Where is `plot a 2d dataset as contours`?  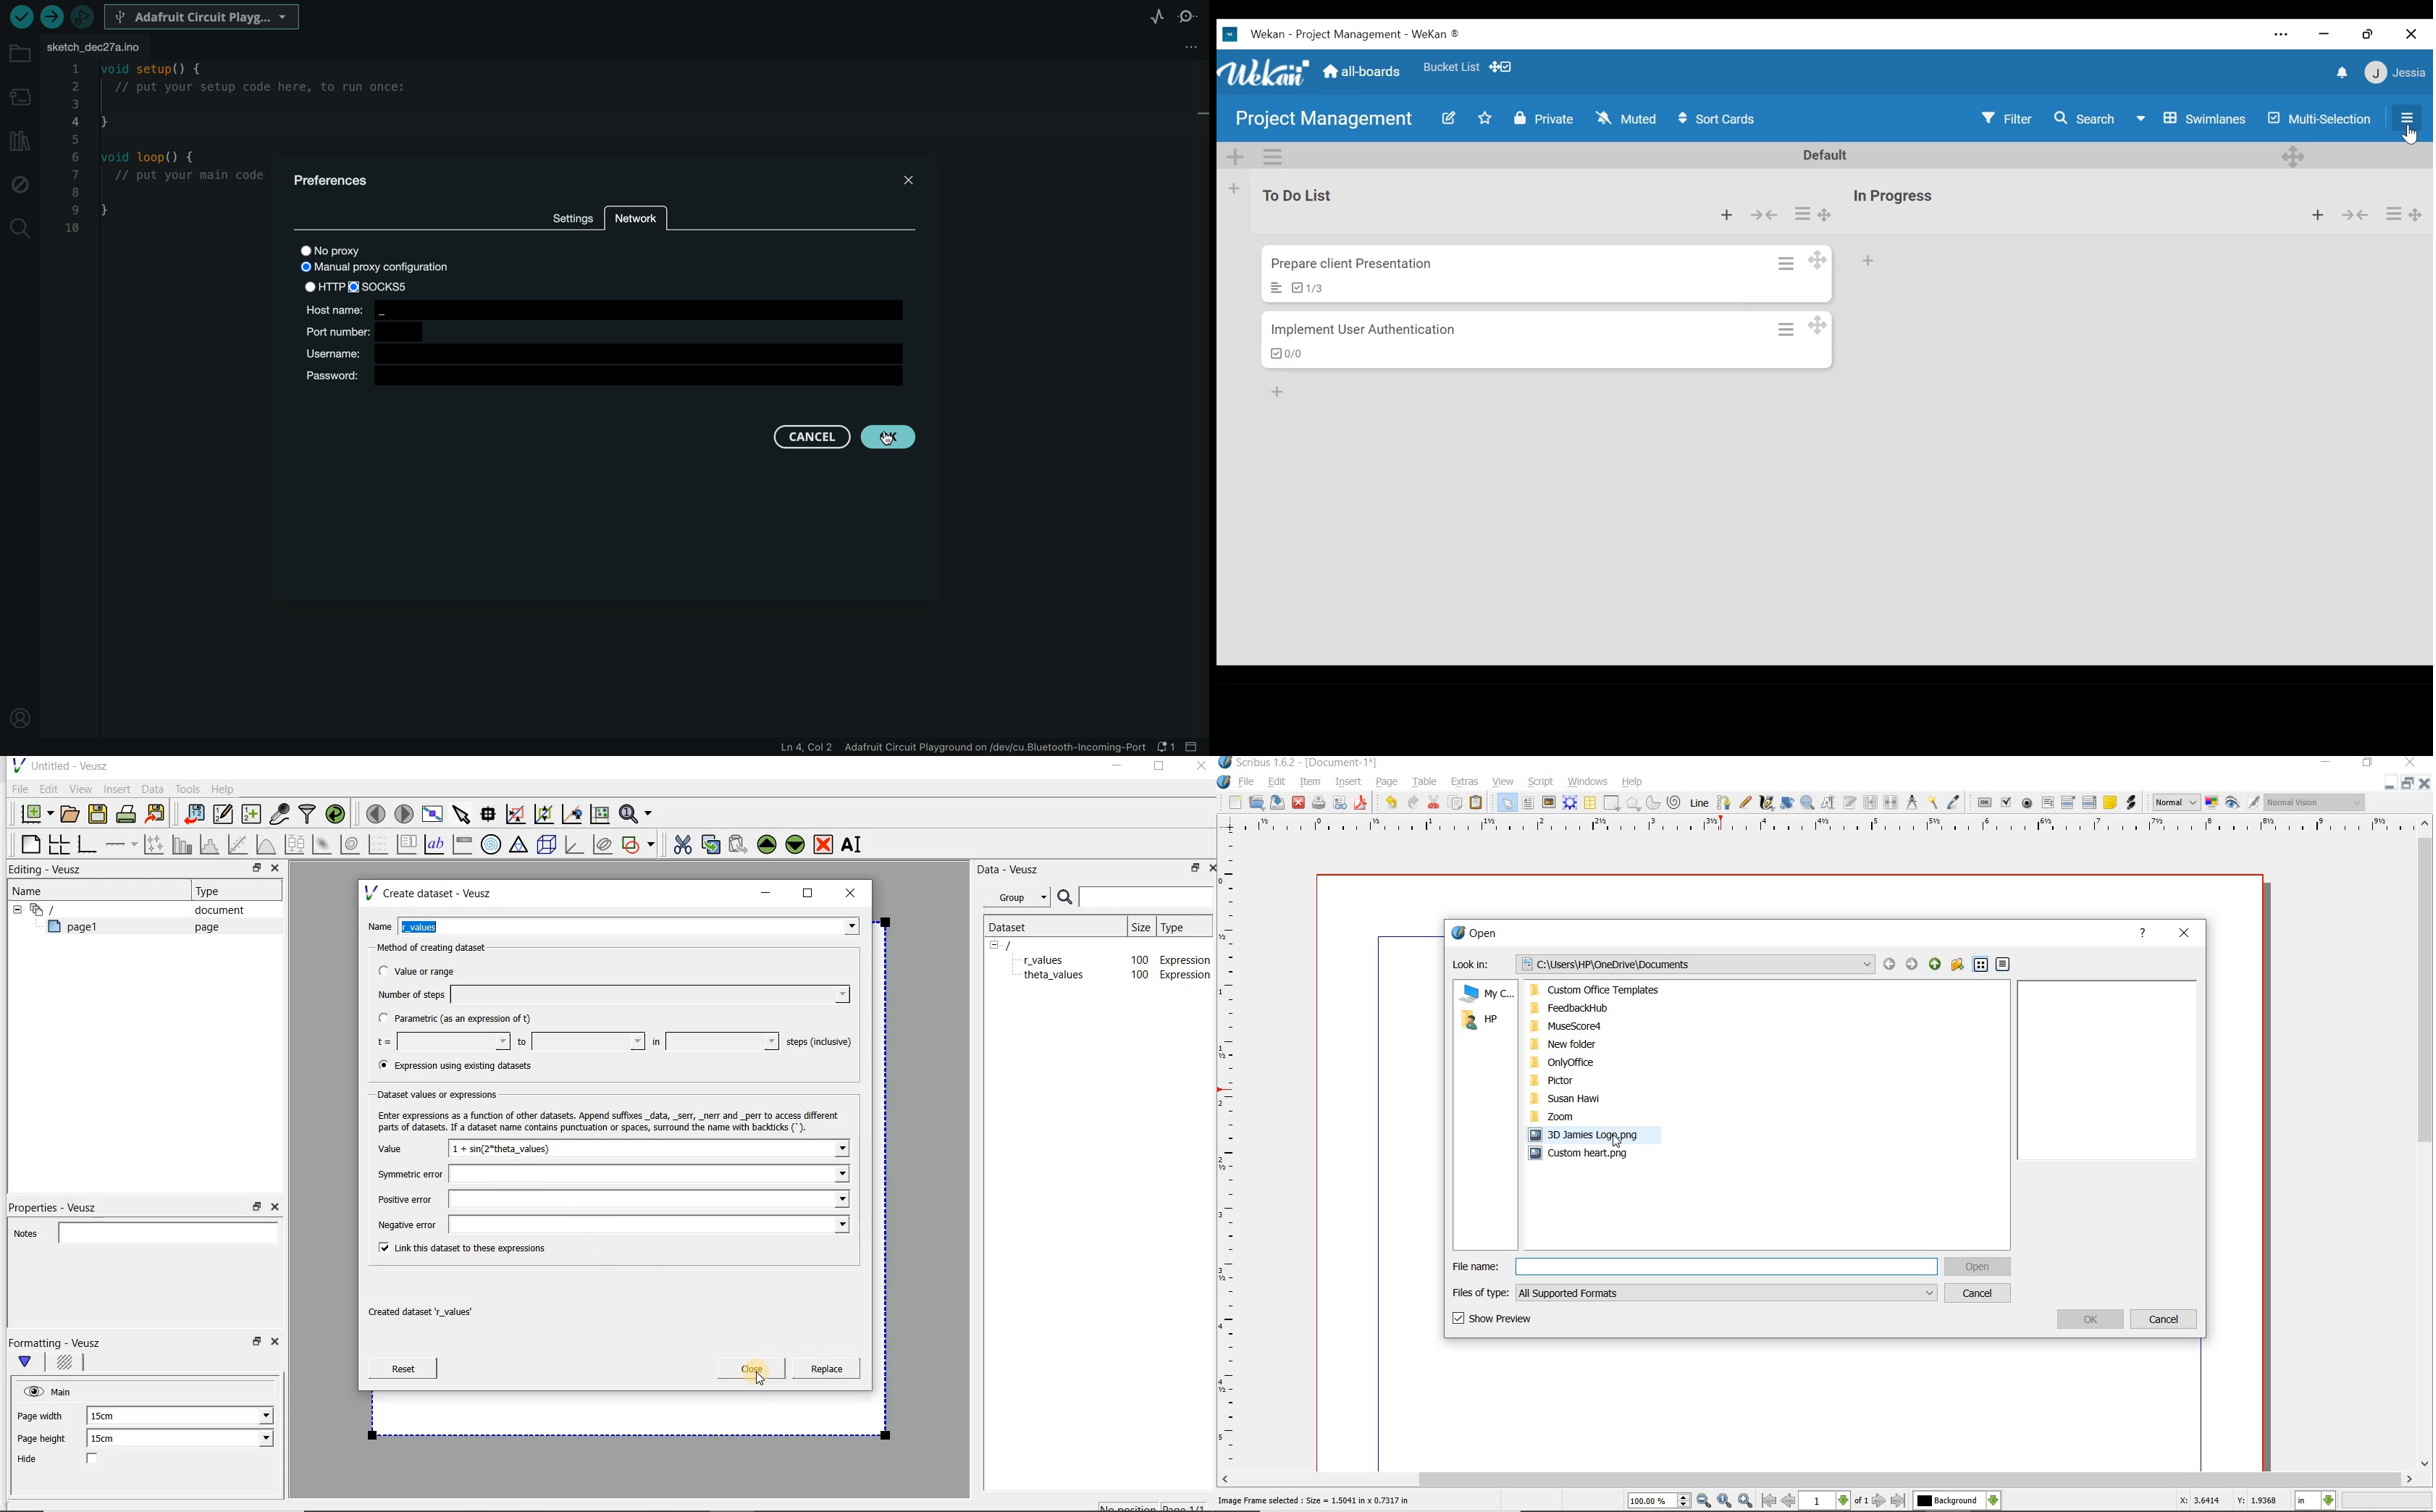 plot a 2d dataset as contours is located at coordinates (351, 844).